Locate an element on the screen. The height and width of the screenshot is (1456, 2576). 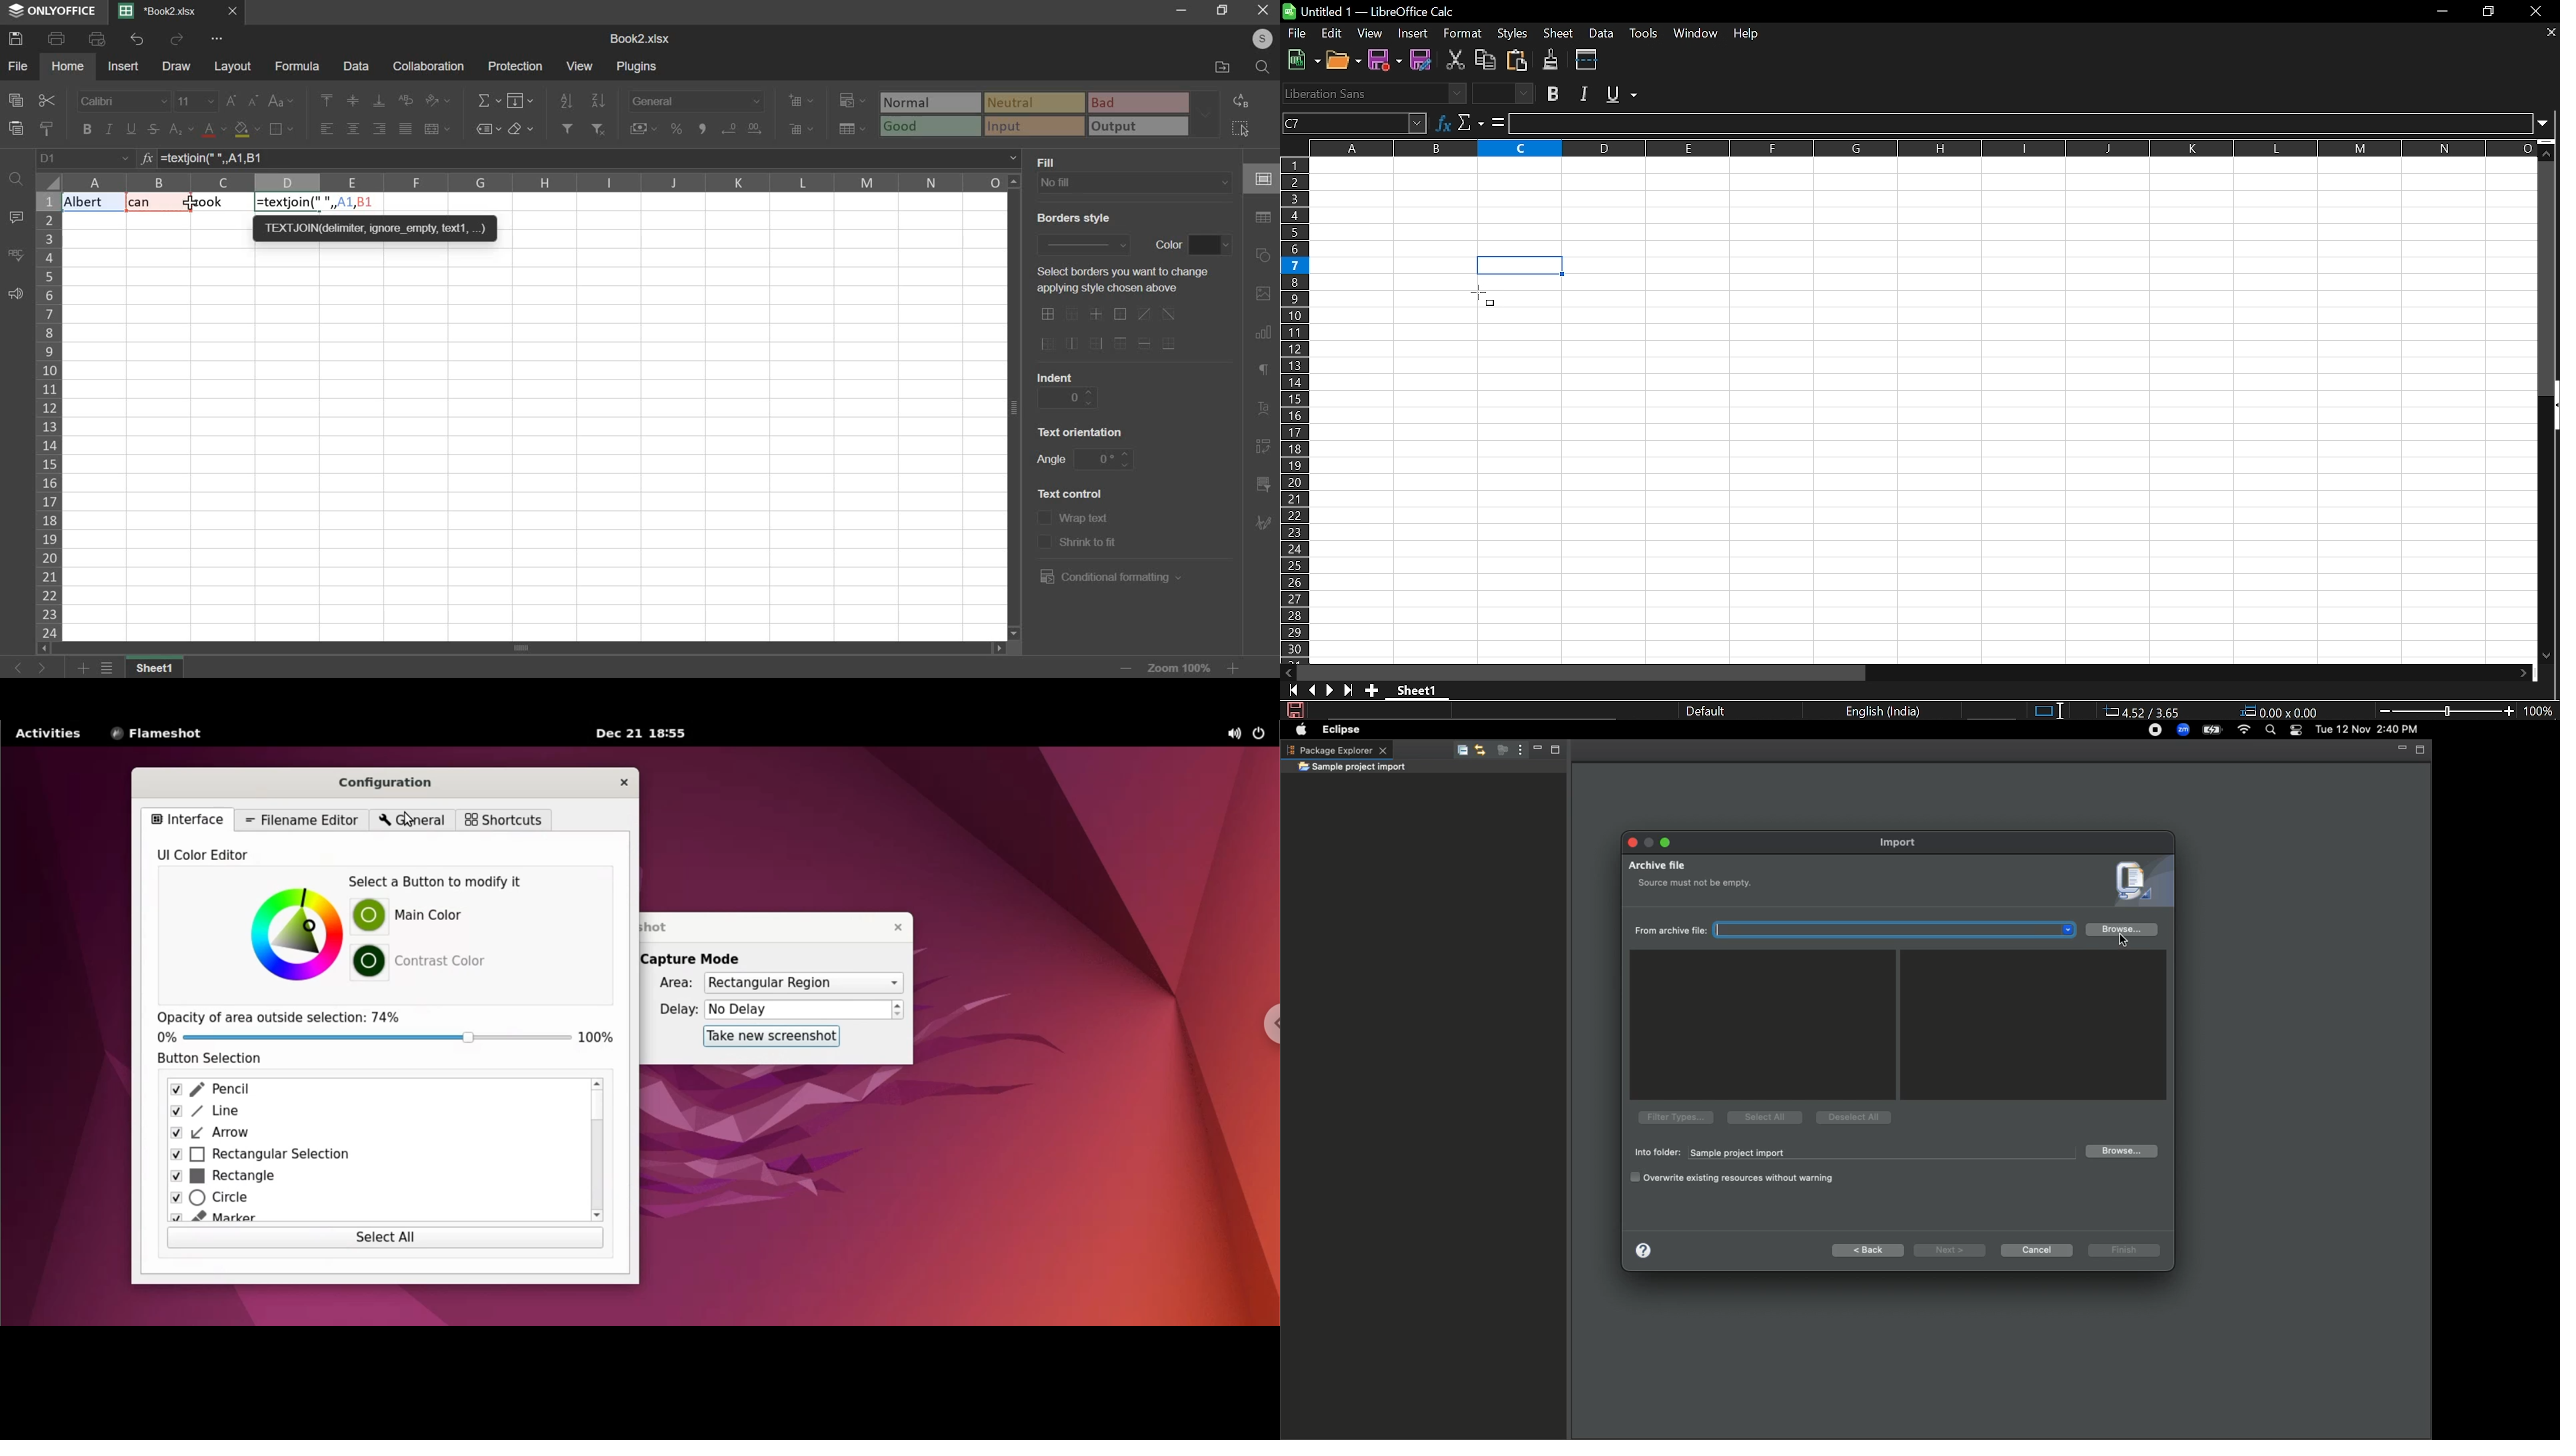
print preview is located at coordinates (98, 39).